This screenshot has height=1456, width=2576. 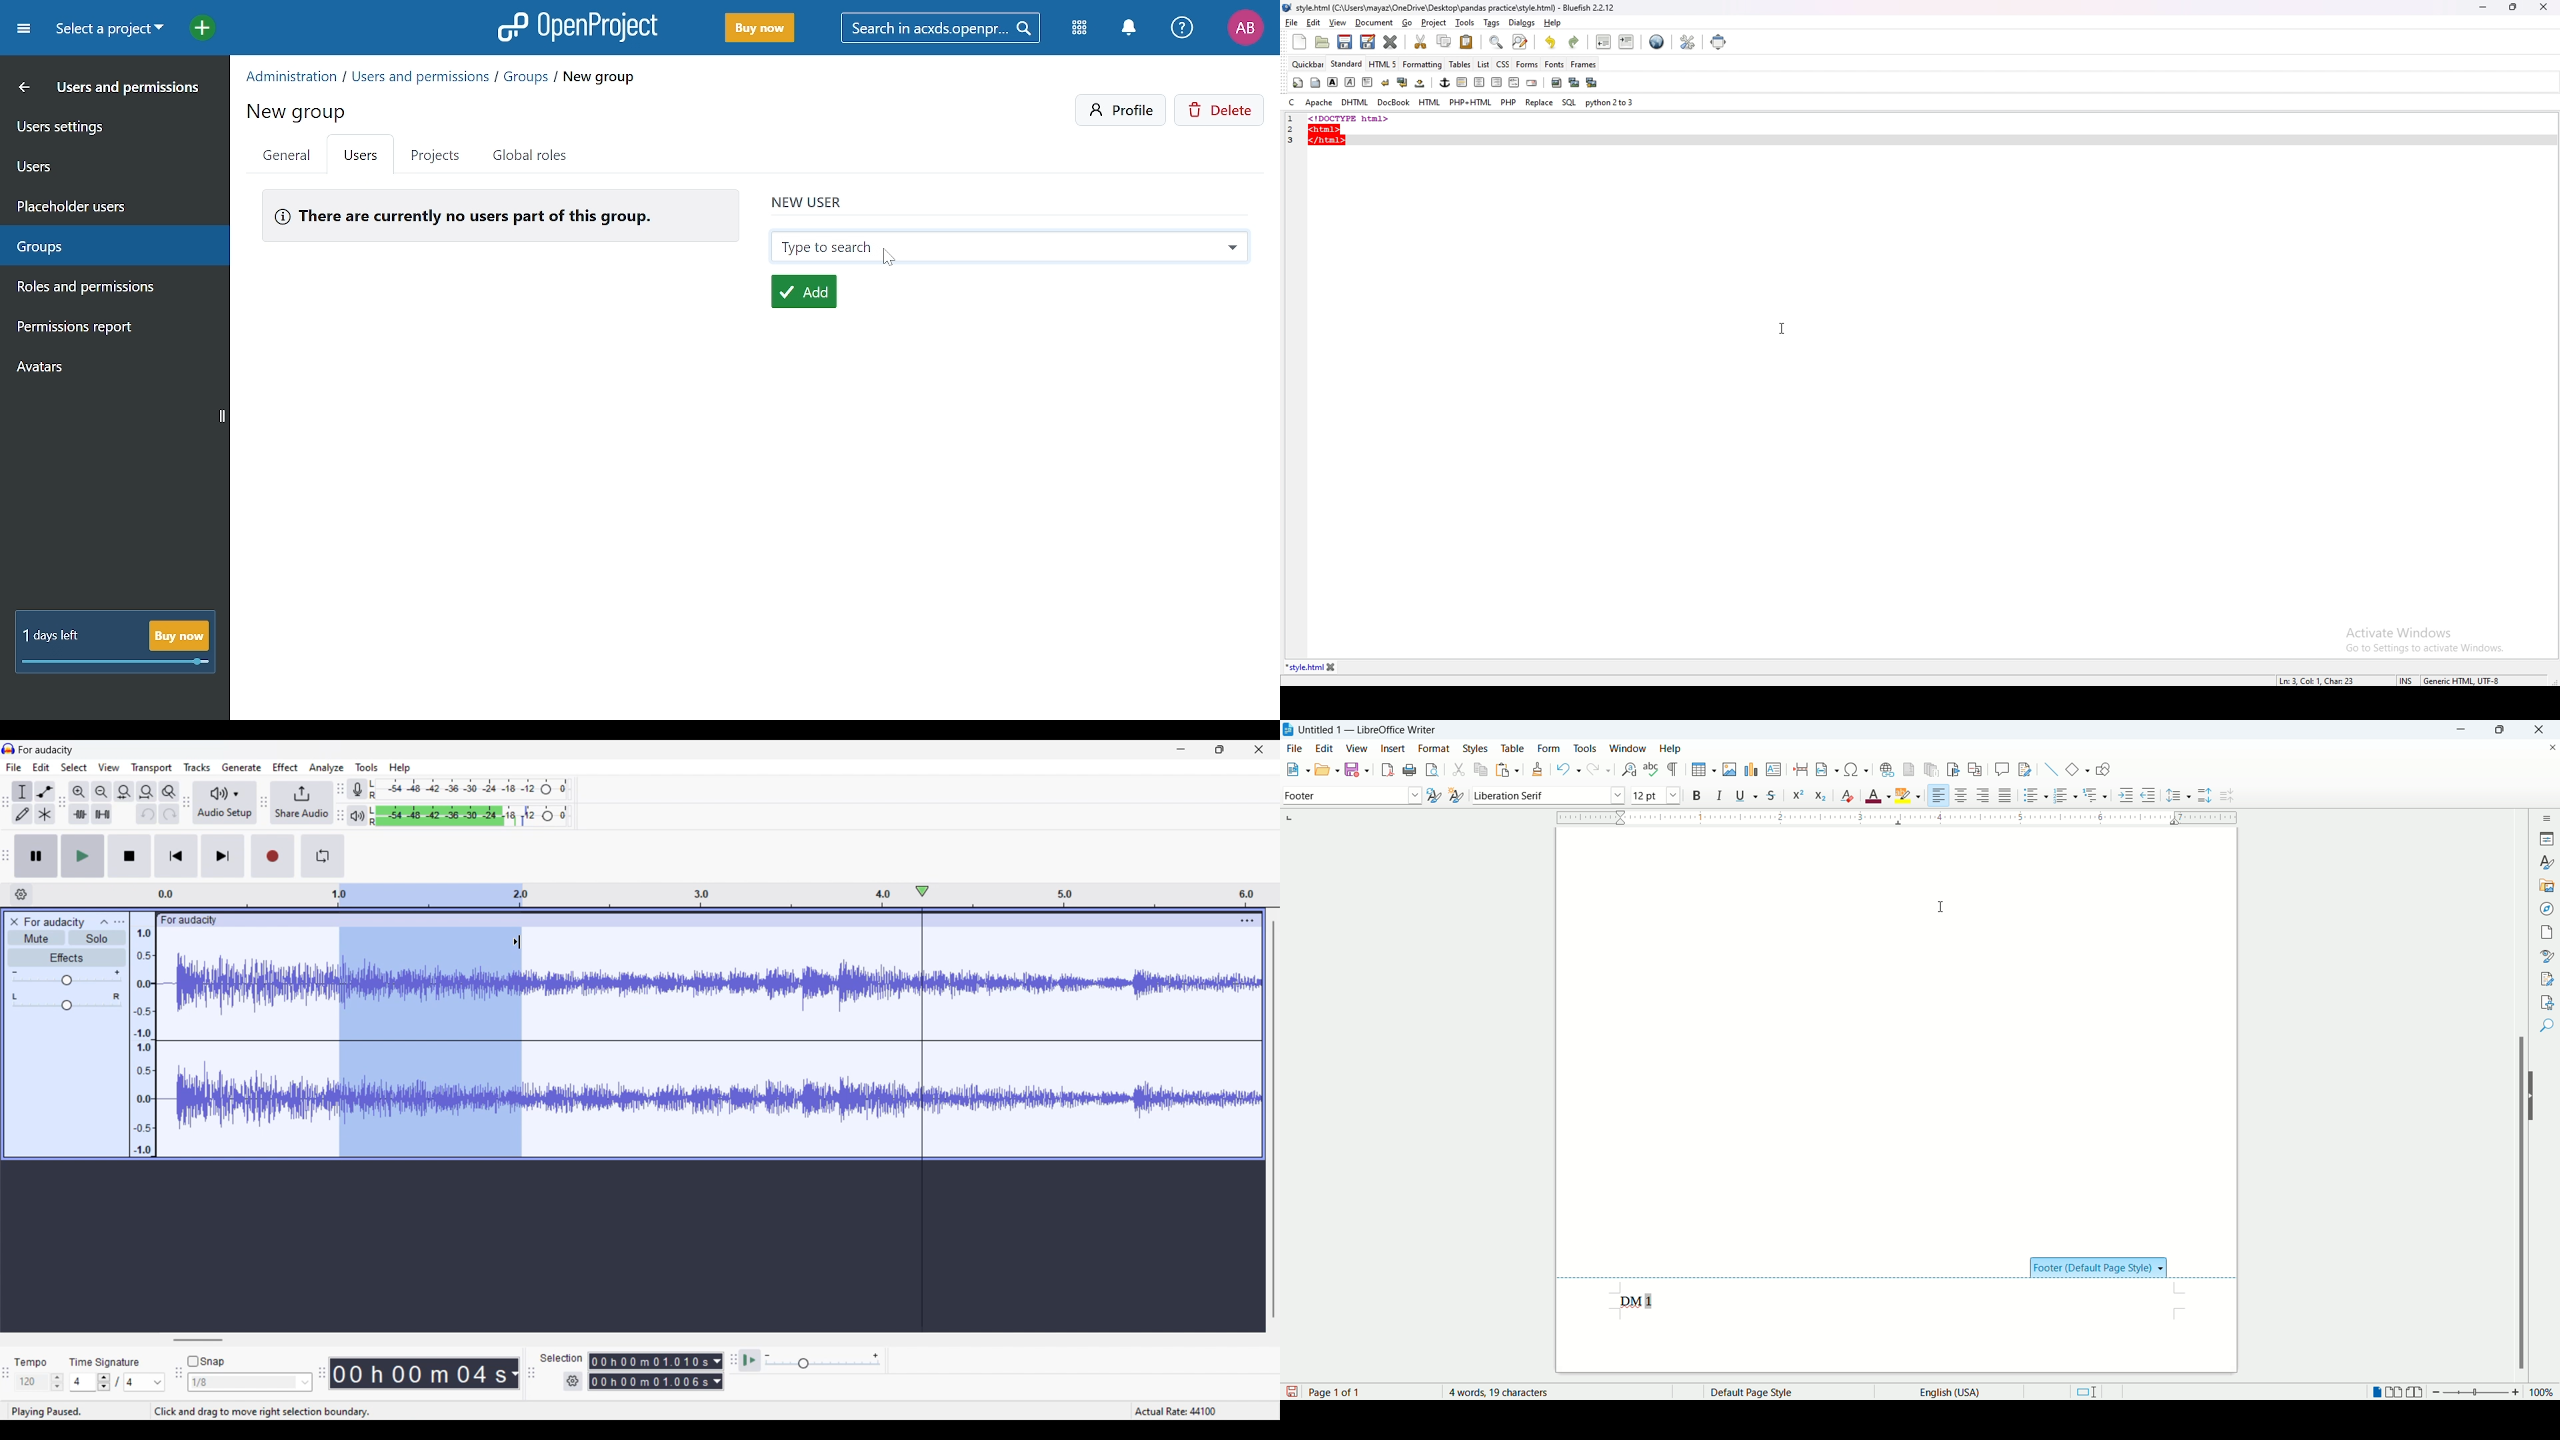 What do you see at coordinates (57, 1409) in the screenshot?
I see `playing pause` at bounding box center [57, 1409].